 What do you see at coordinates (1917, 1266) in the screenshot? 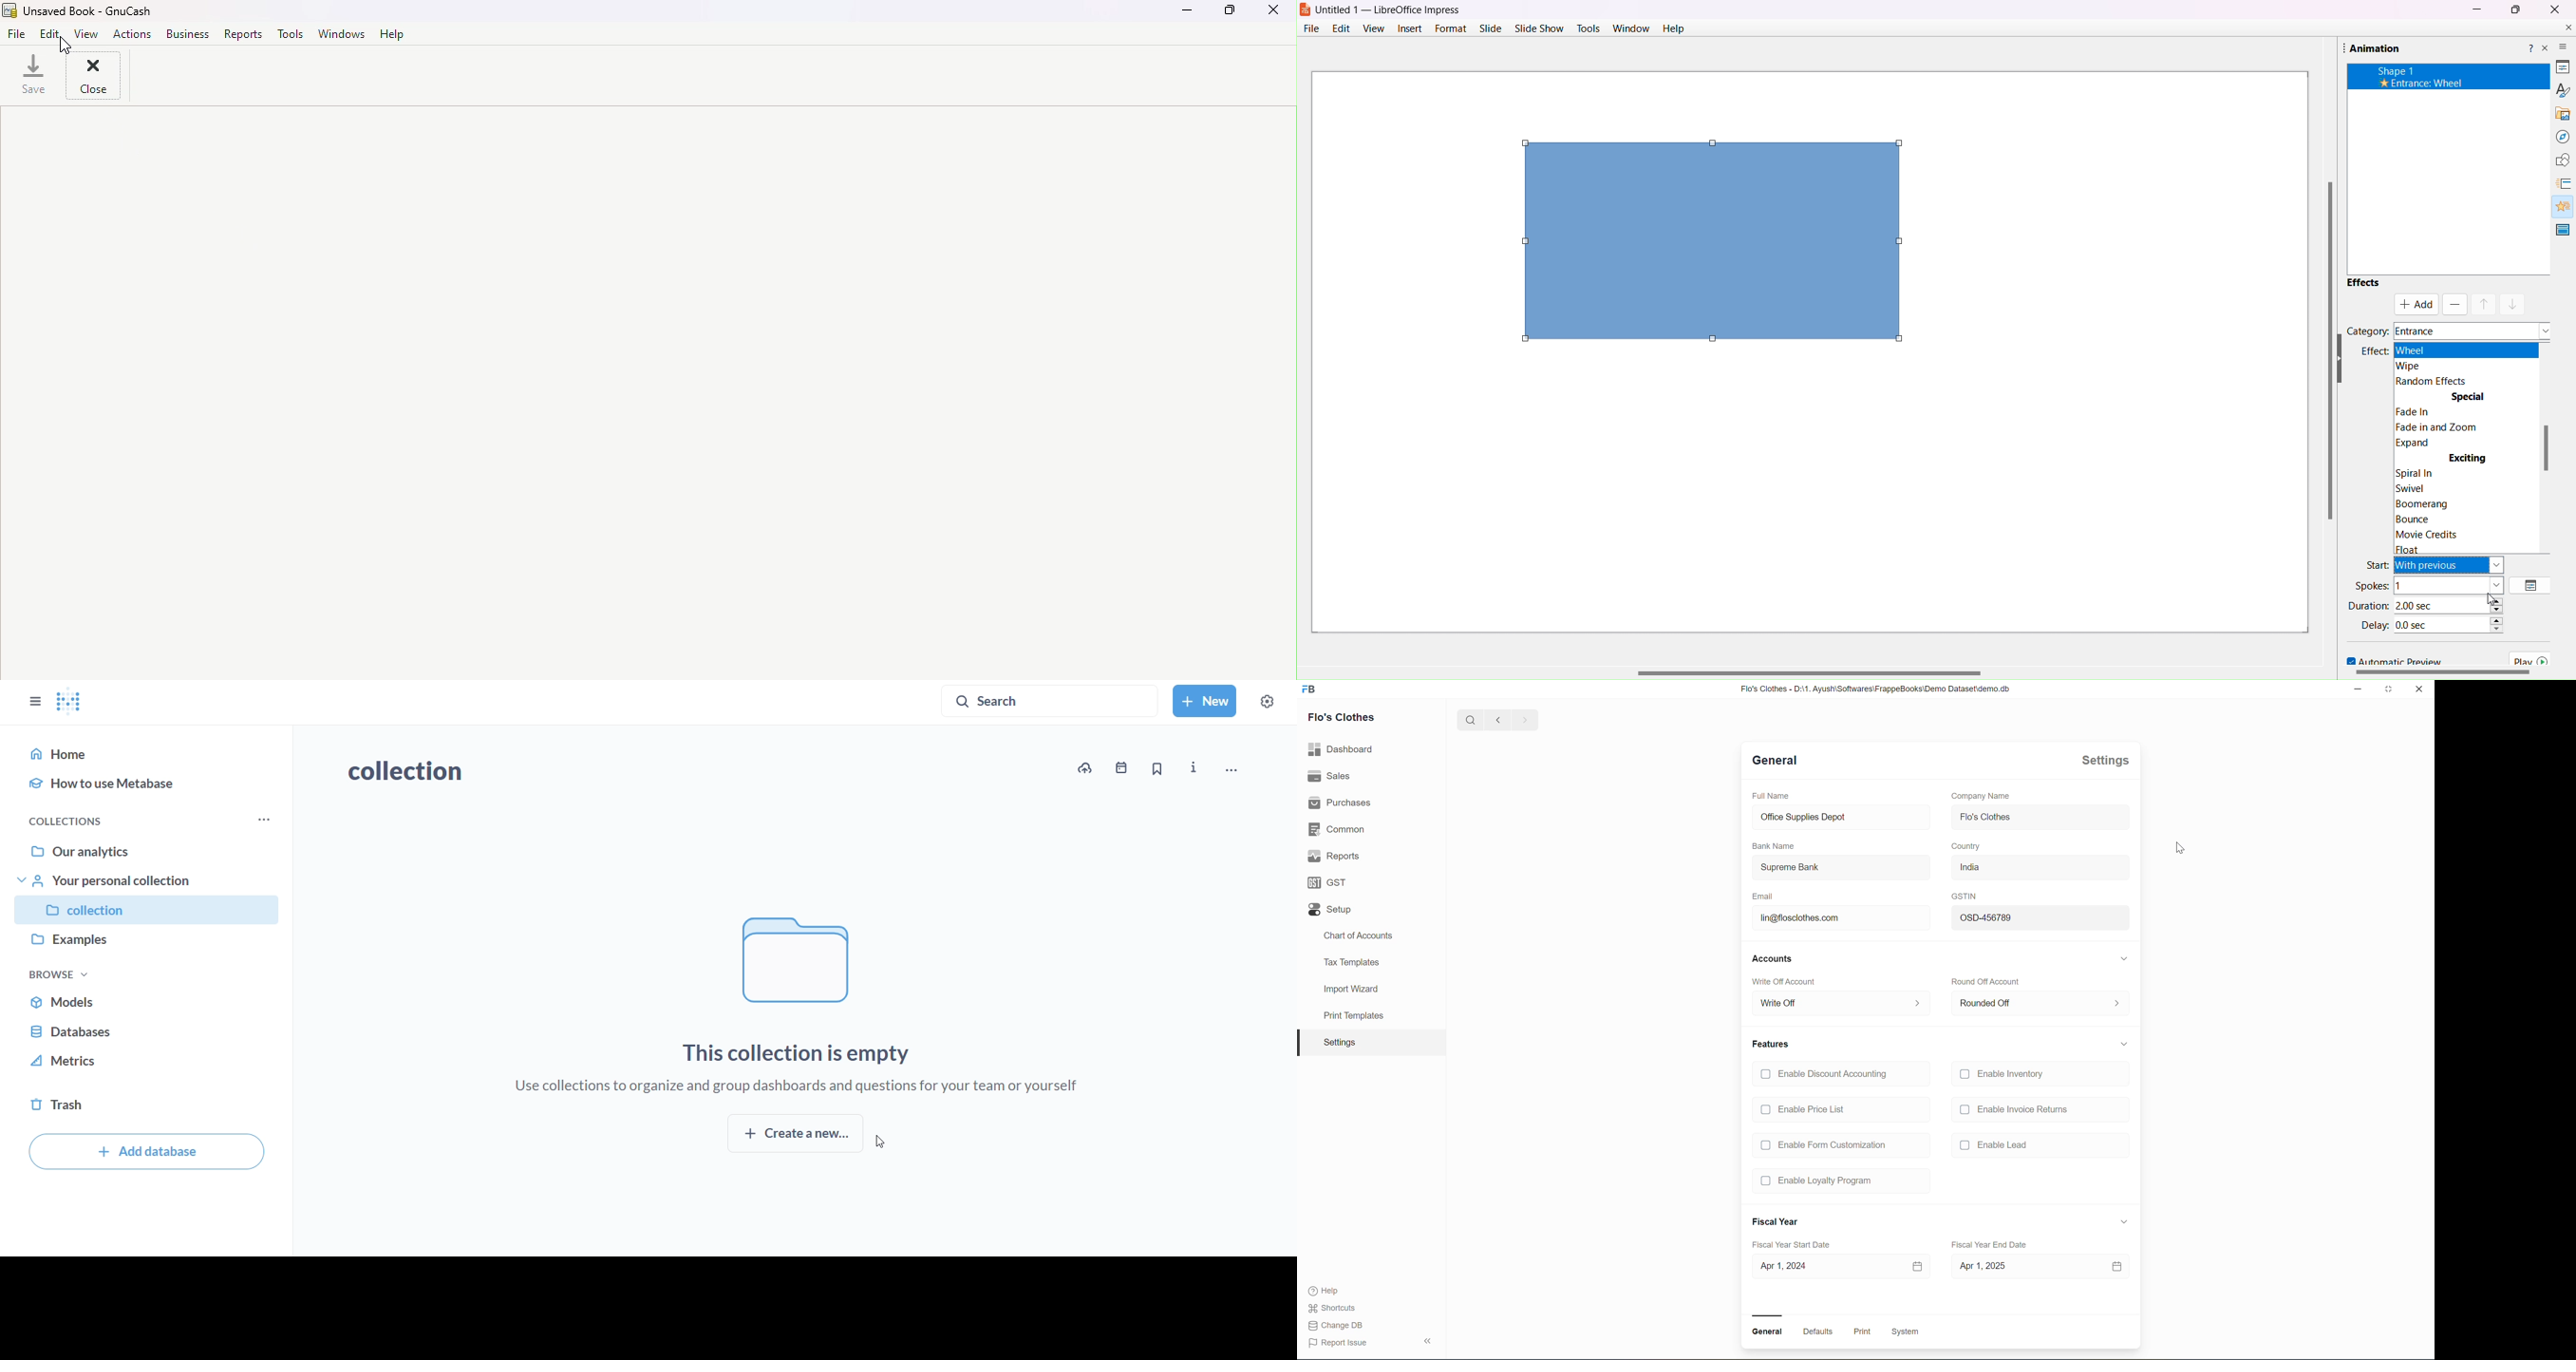
I see `calendar icon` at bounding box center [1917, 1266].